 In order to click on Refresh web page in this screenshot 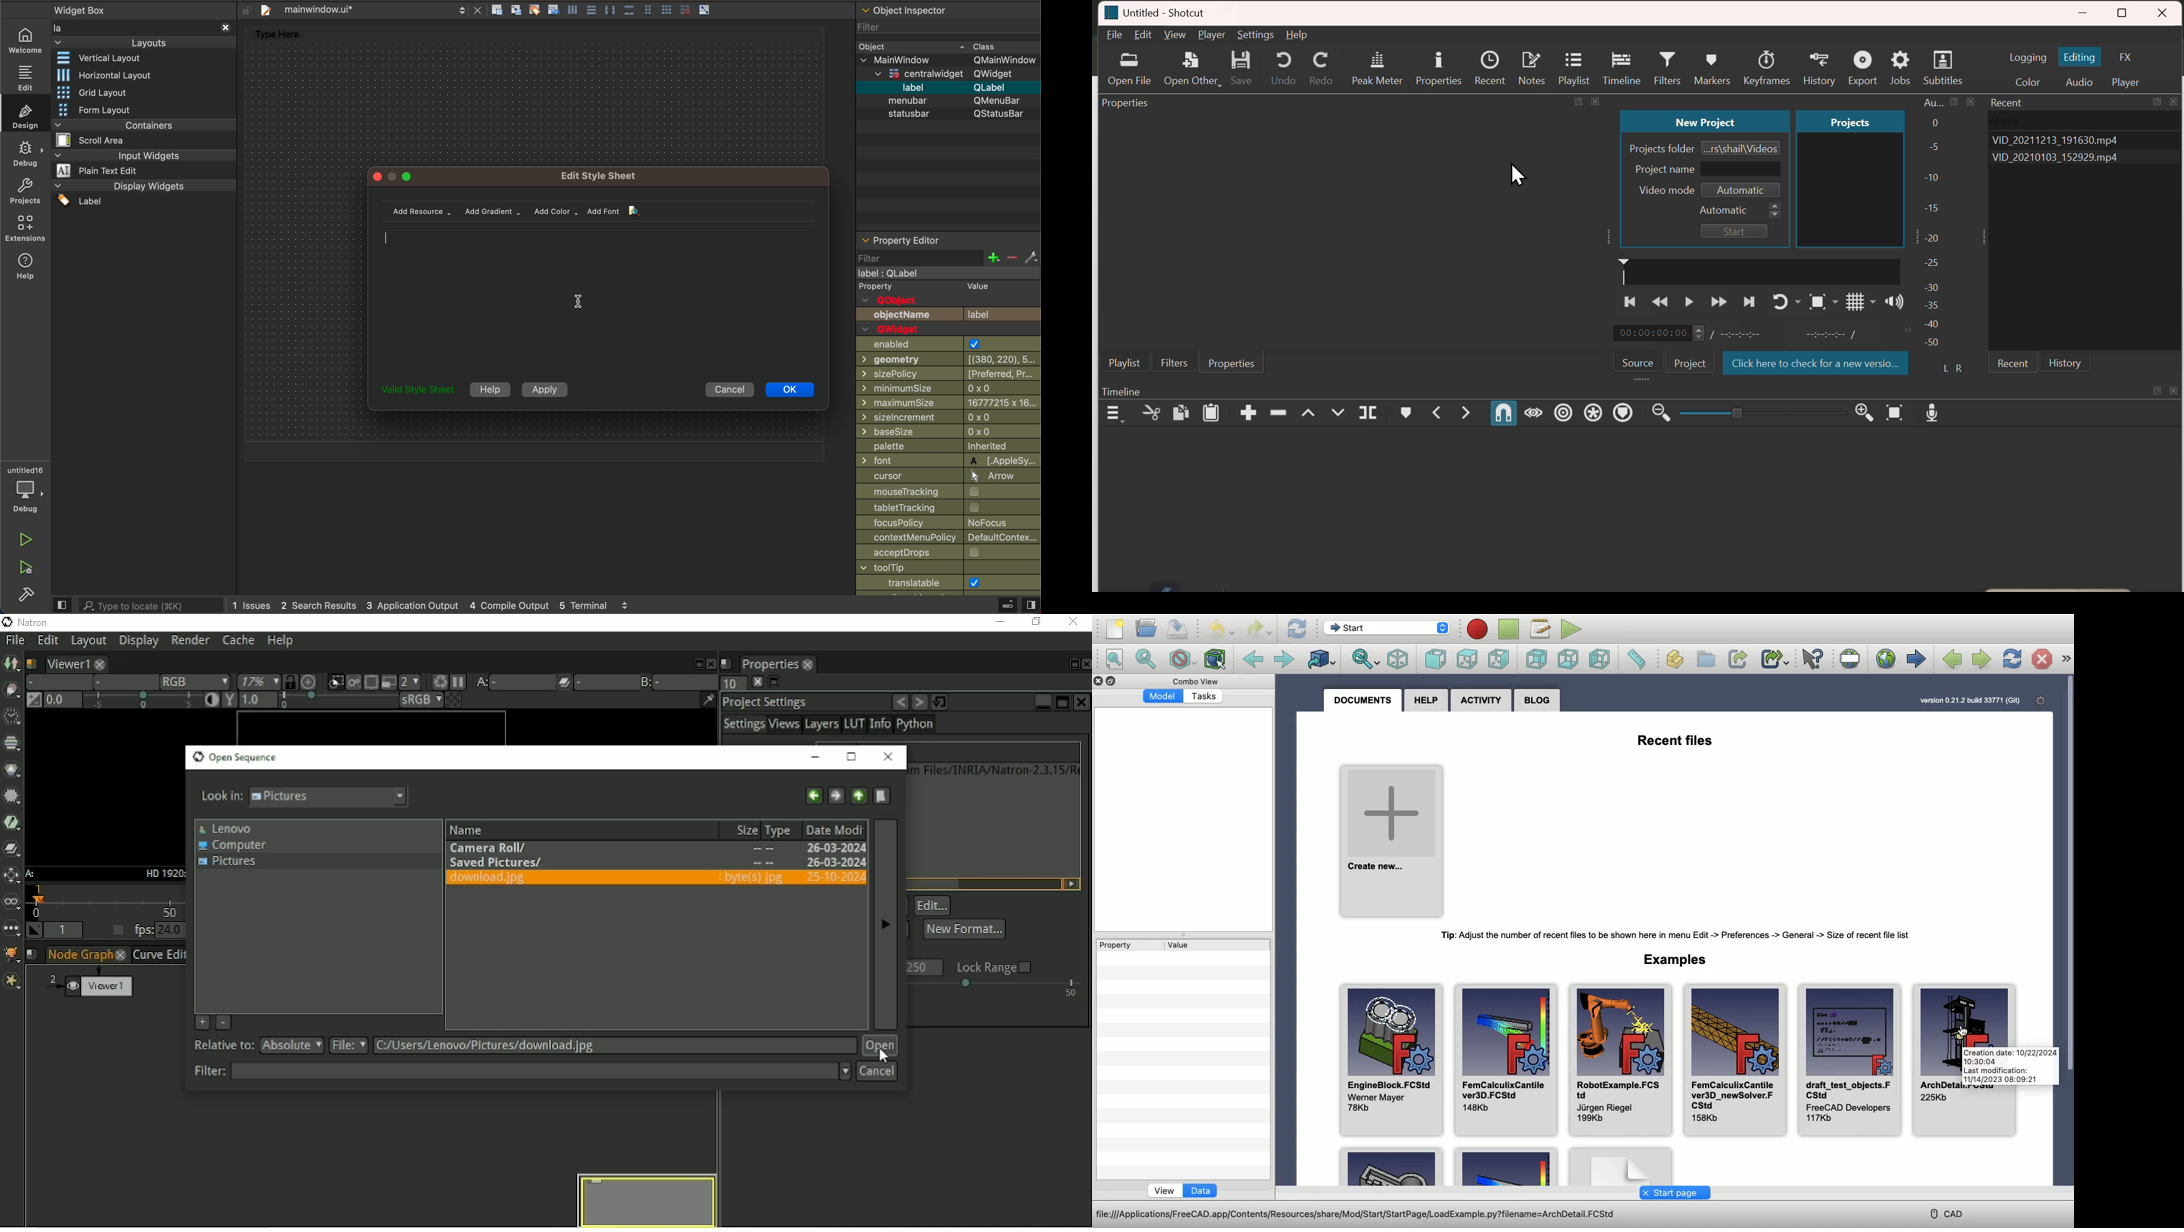, I will do `click(2011, 659)`.